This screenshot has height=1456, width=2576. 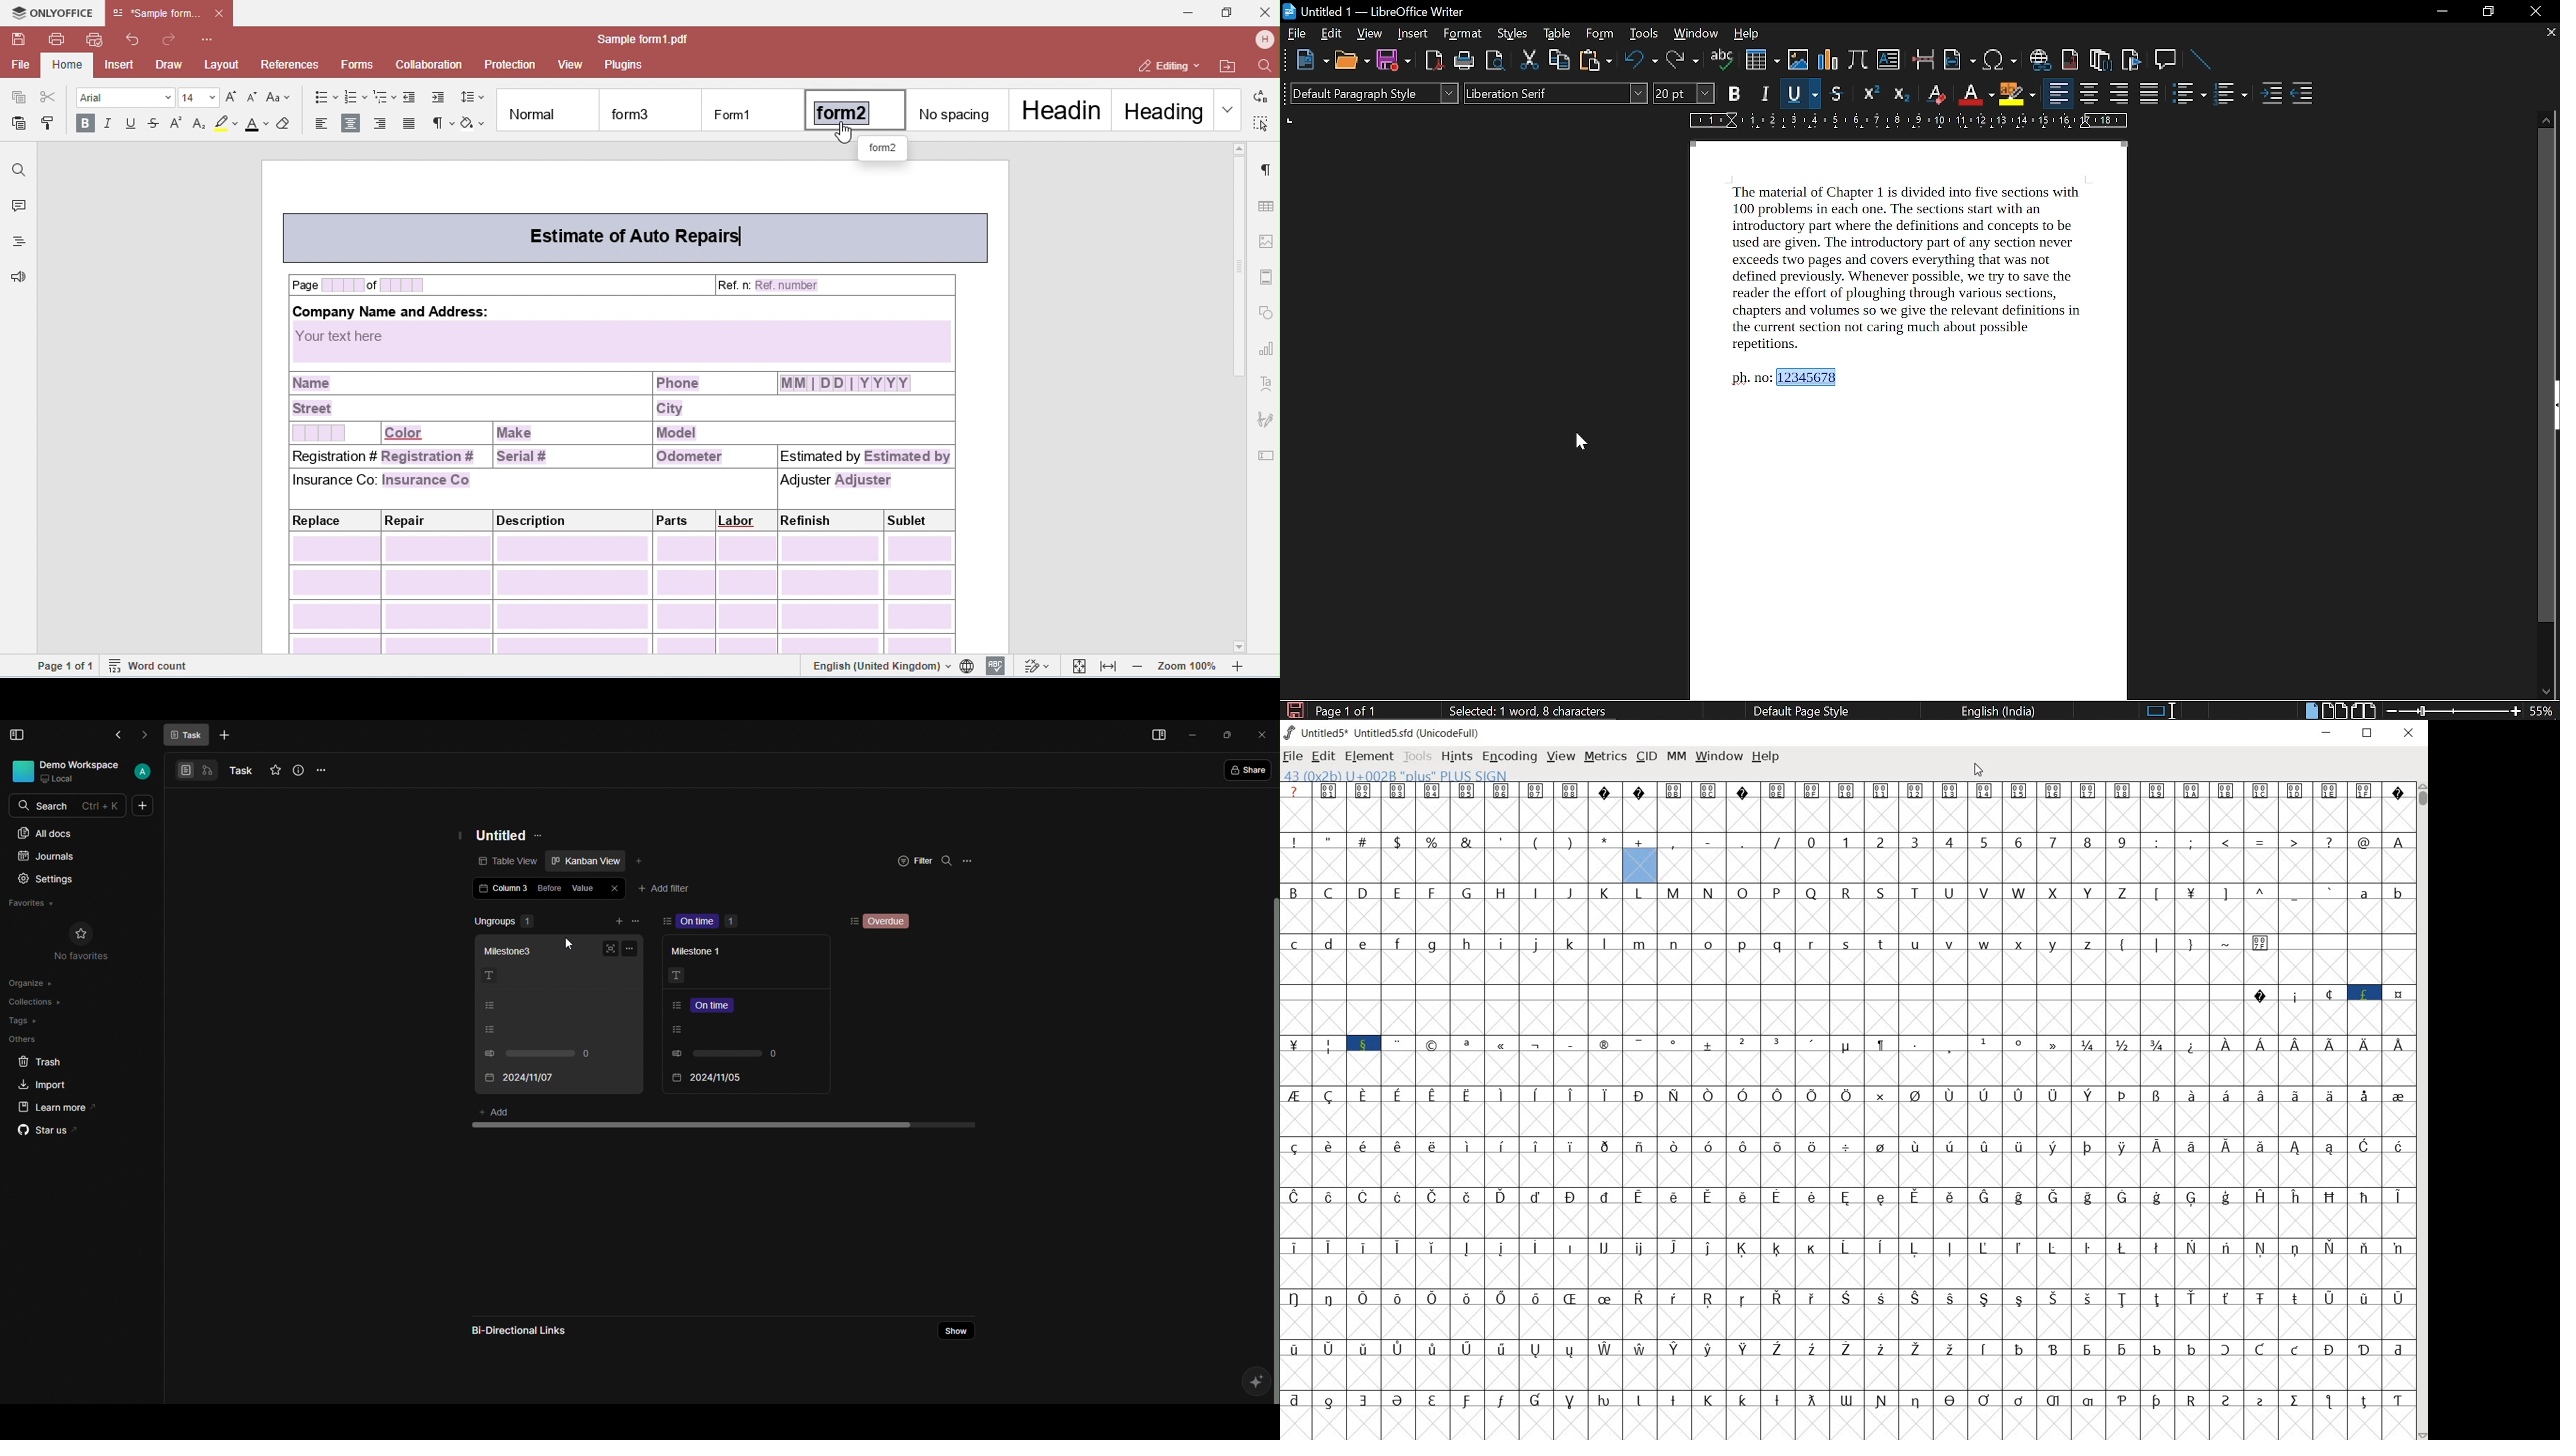 What do you see at coordinates (2544, 712) in the screenshot?
I see `current zoom` at bounding box center [2544, 712].